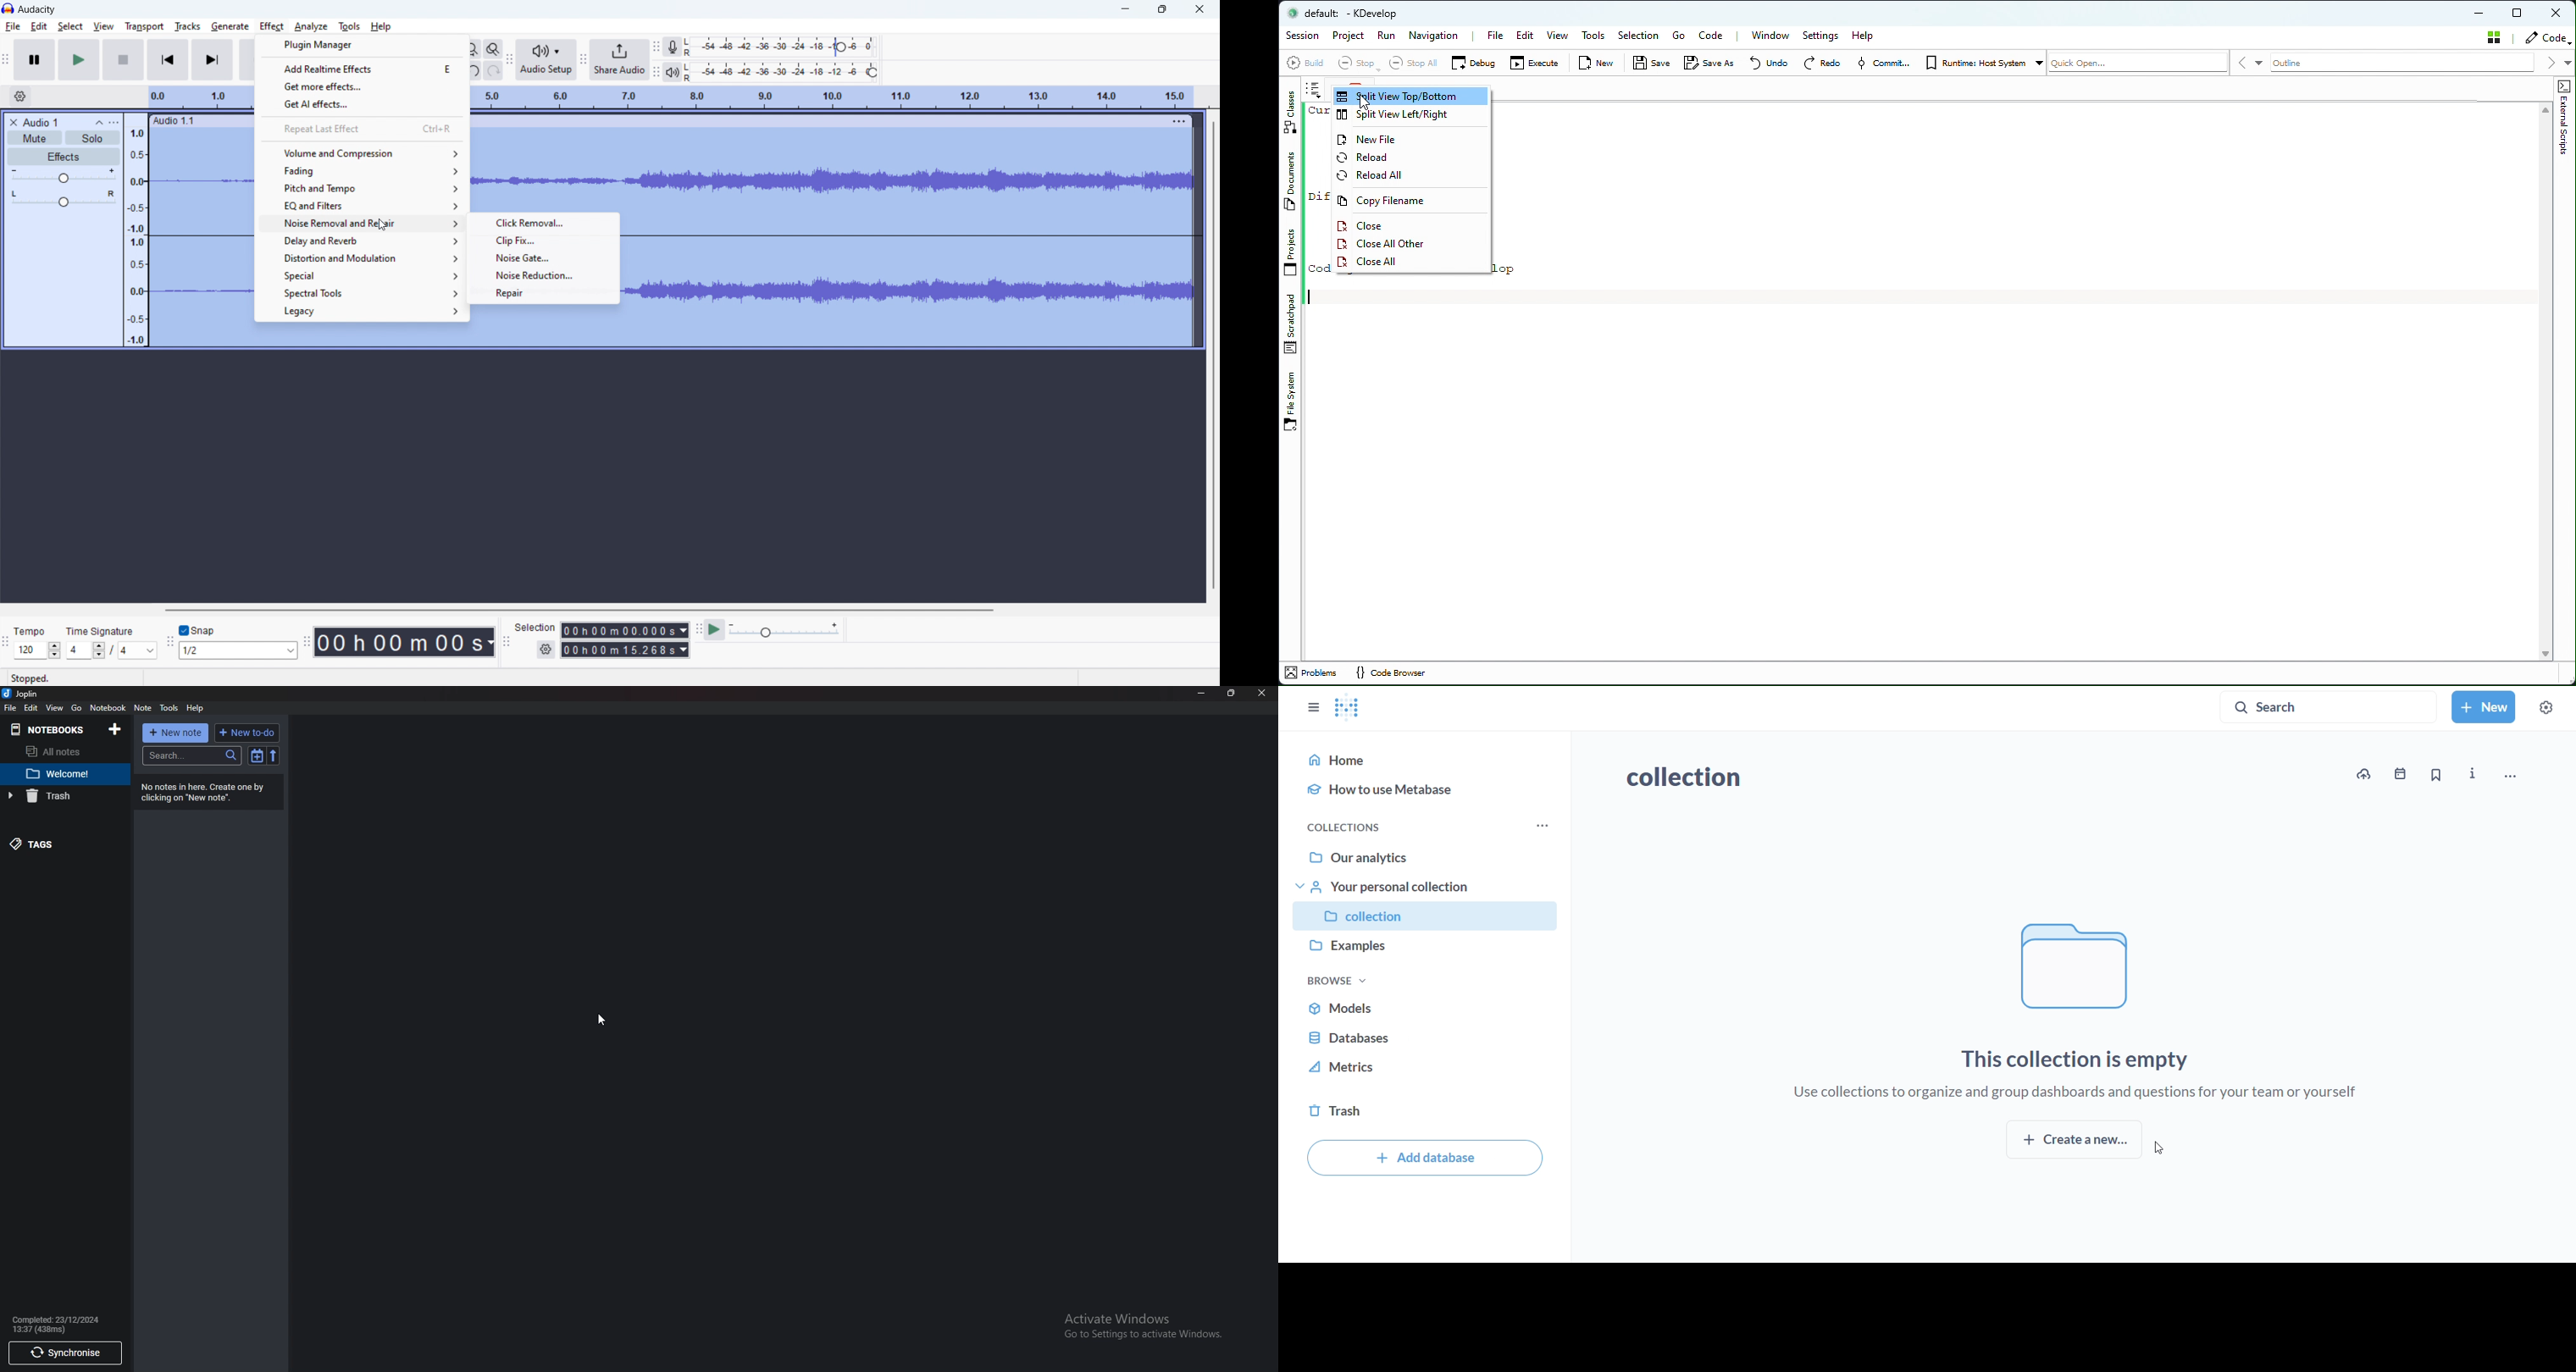 This screenshot has width=2576, height=1372. I want to click on special, so click(359, 275).